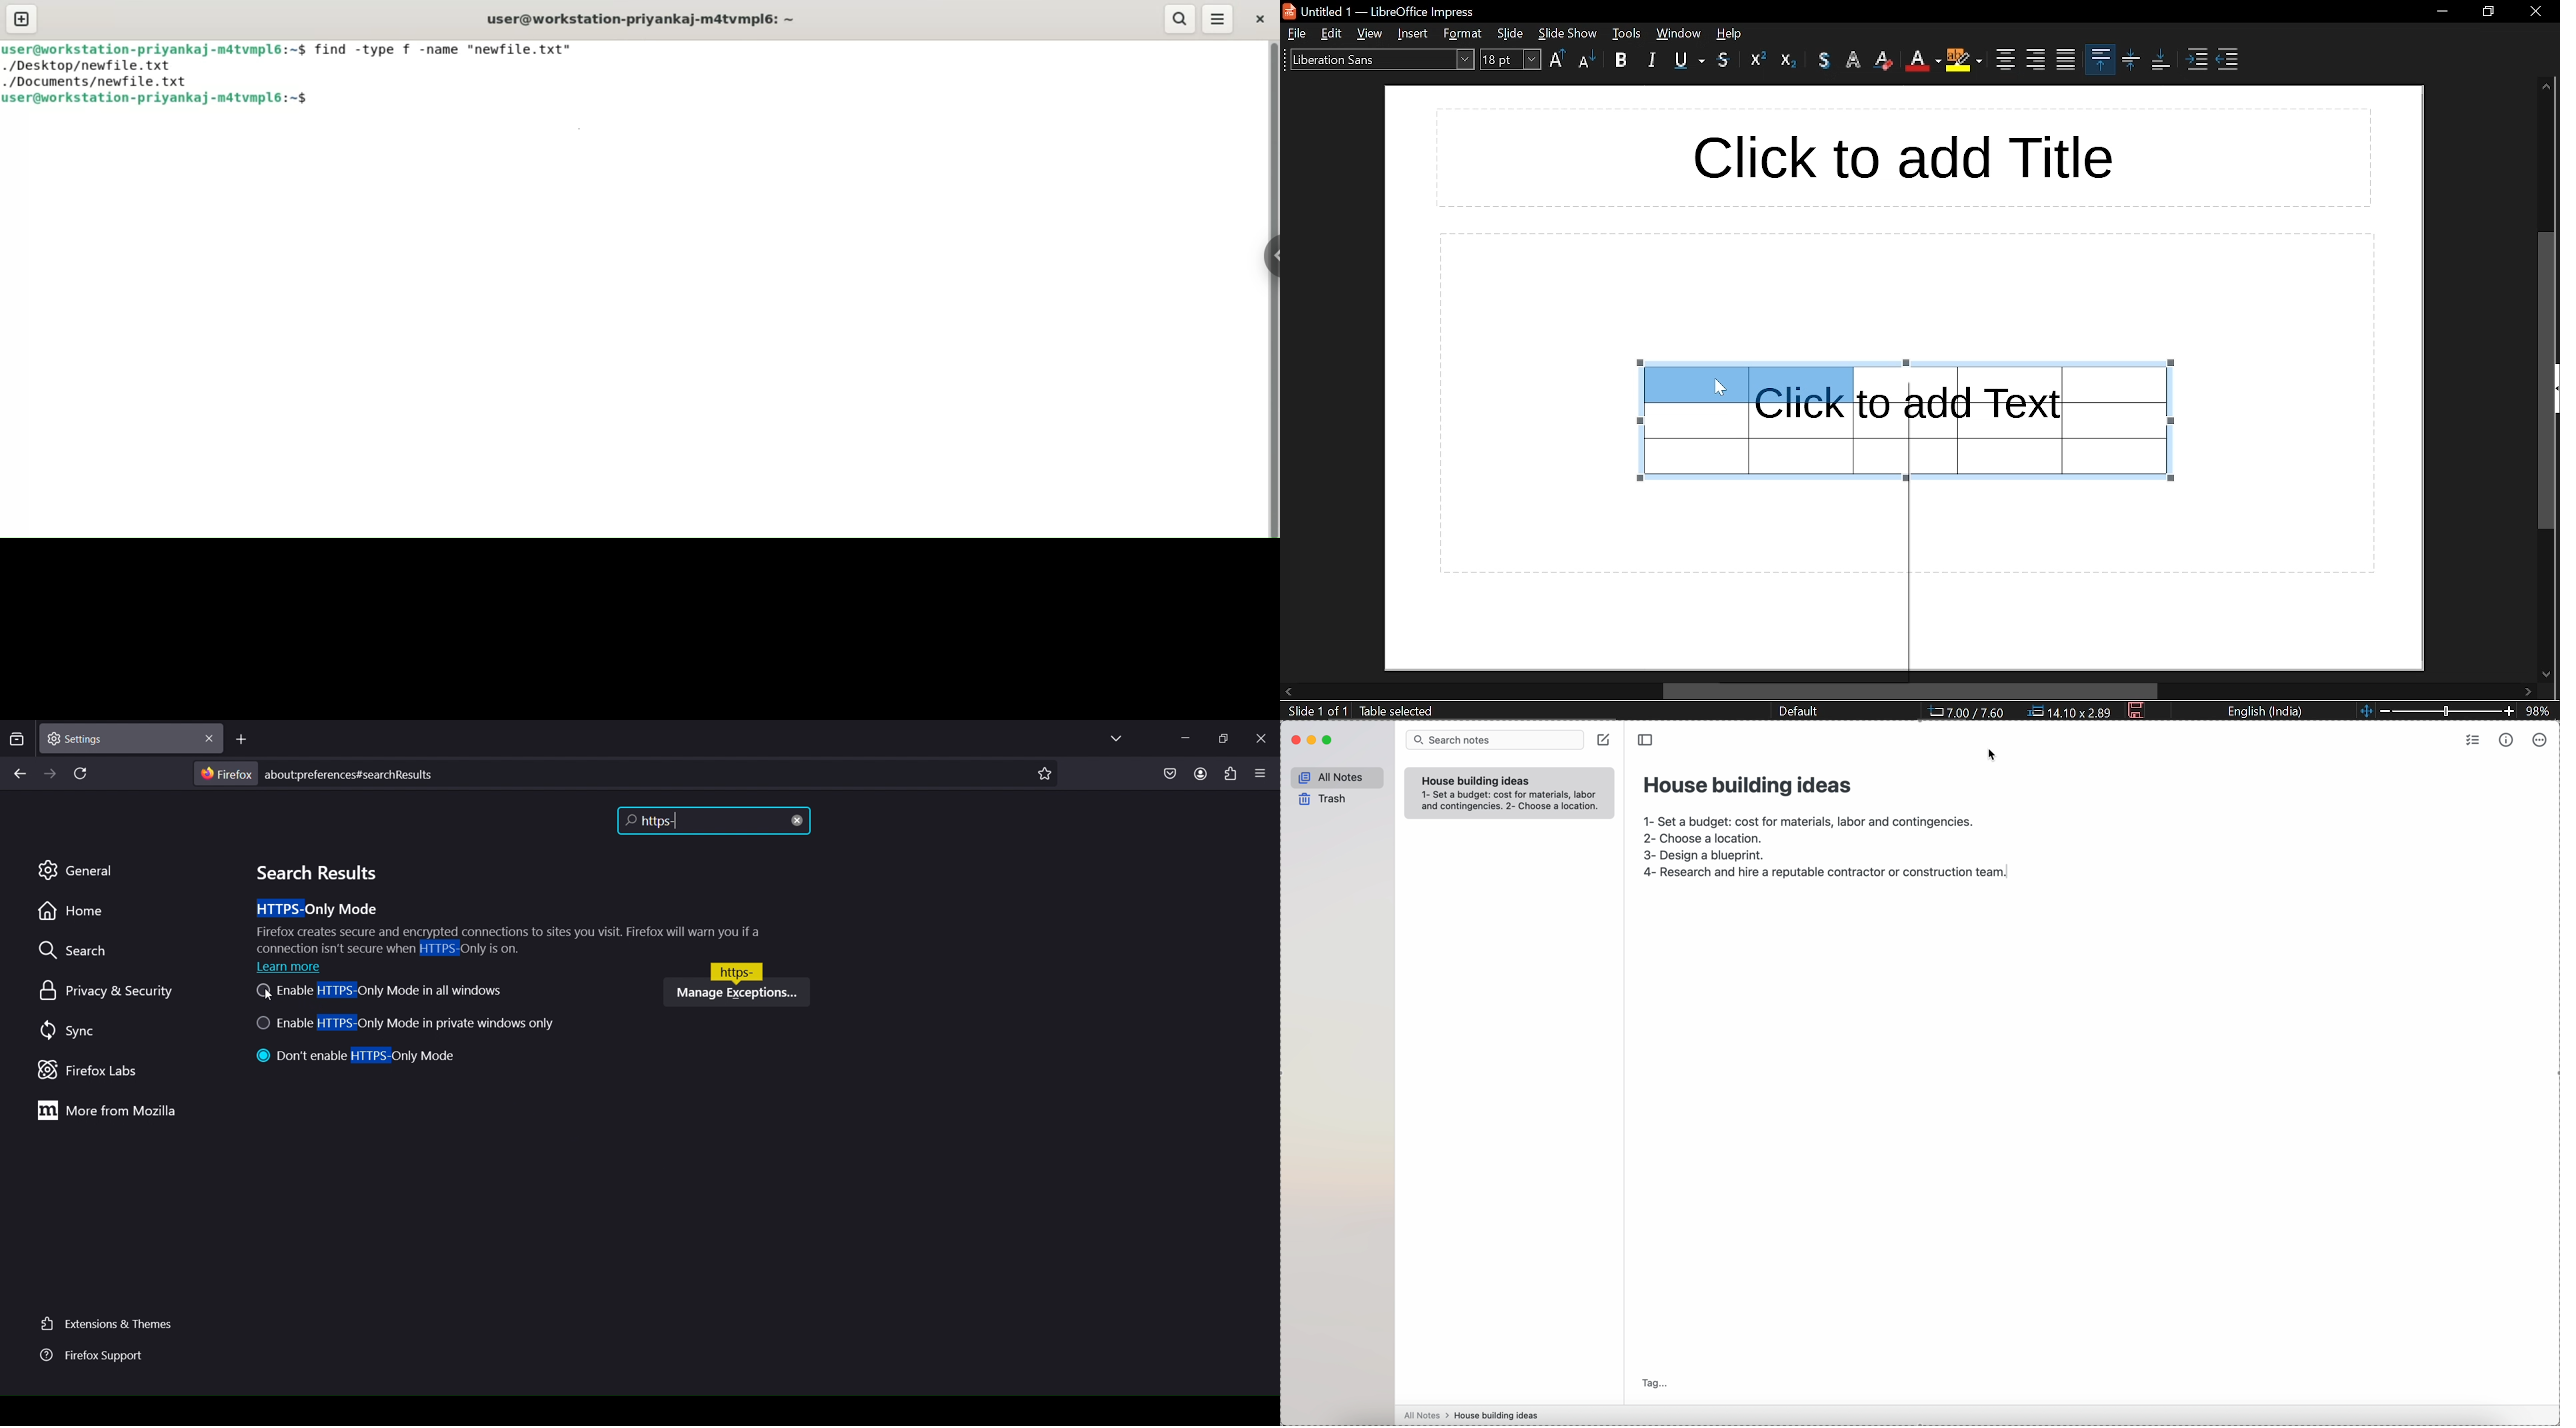 This screenshot has width=2576, height=1428. Describe the element at coordinates (293, 967) in the screenshot. I see `learn more` at that location.